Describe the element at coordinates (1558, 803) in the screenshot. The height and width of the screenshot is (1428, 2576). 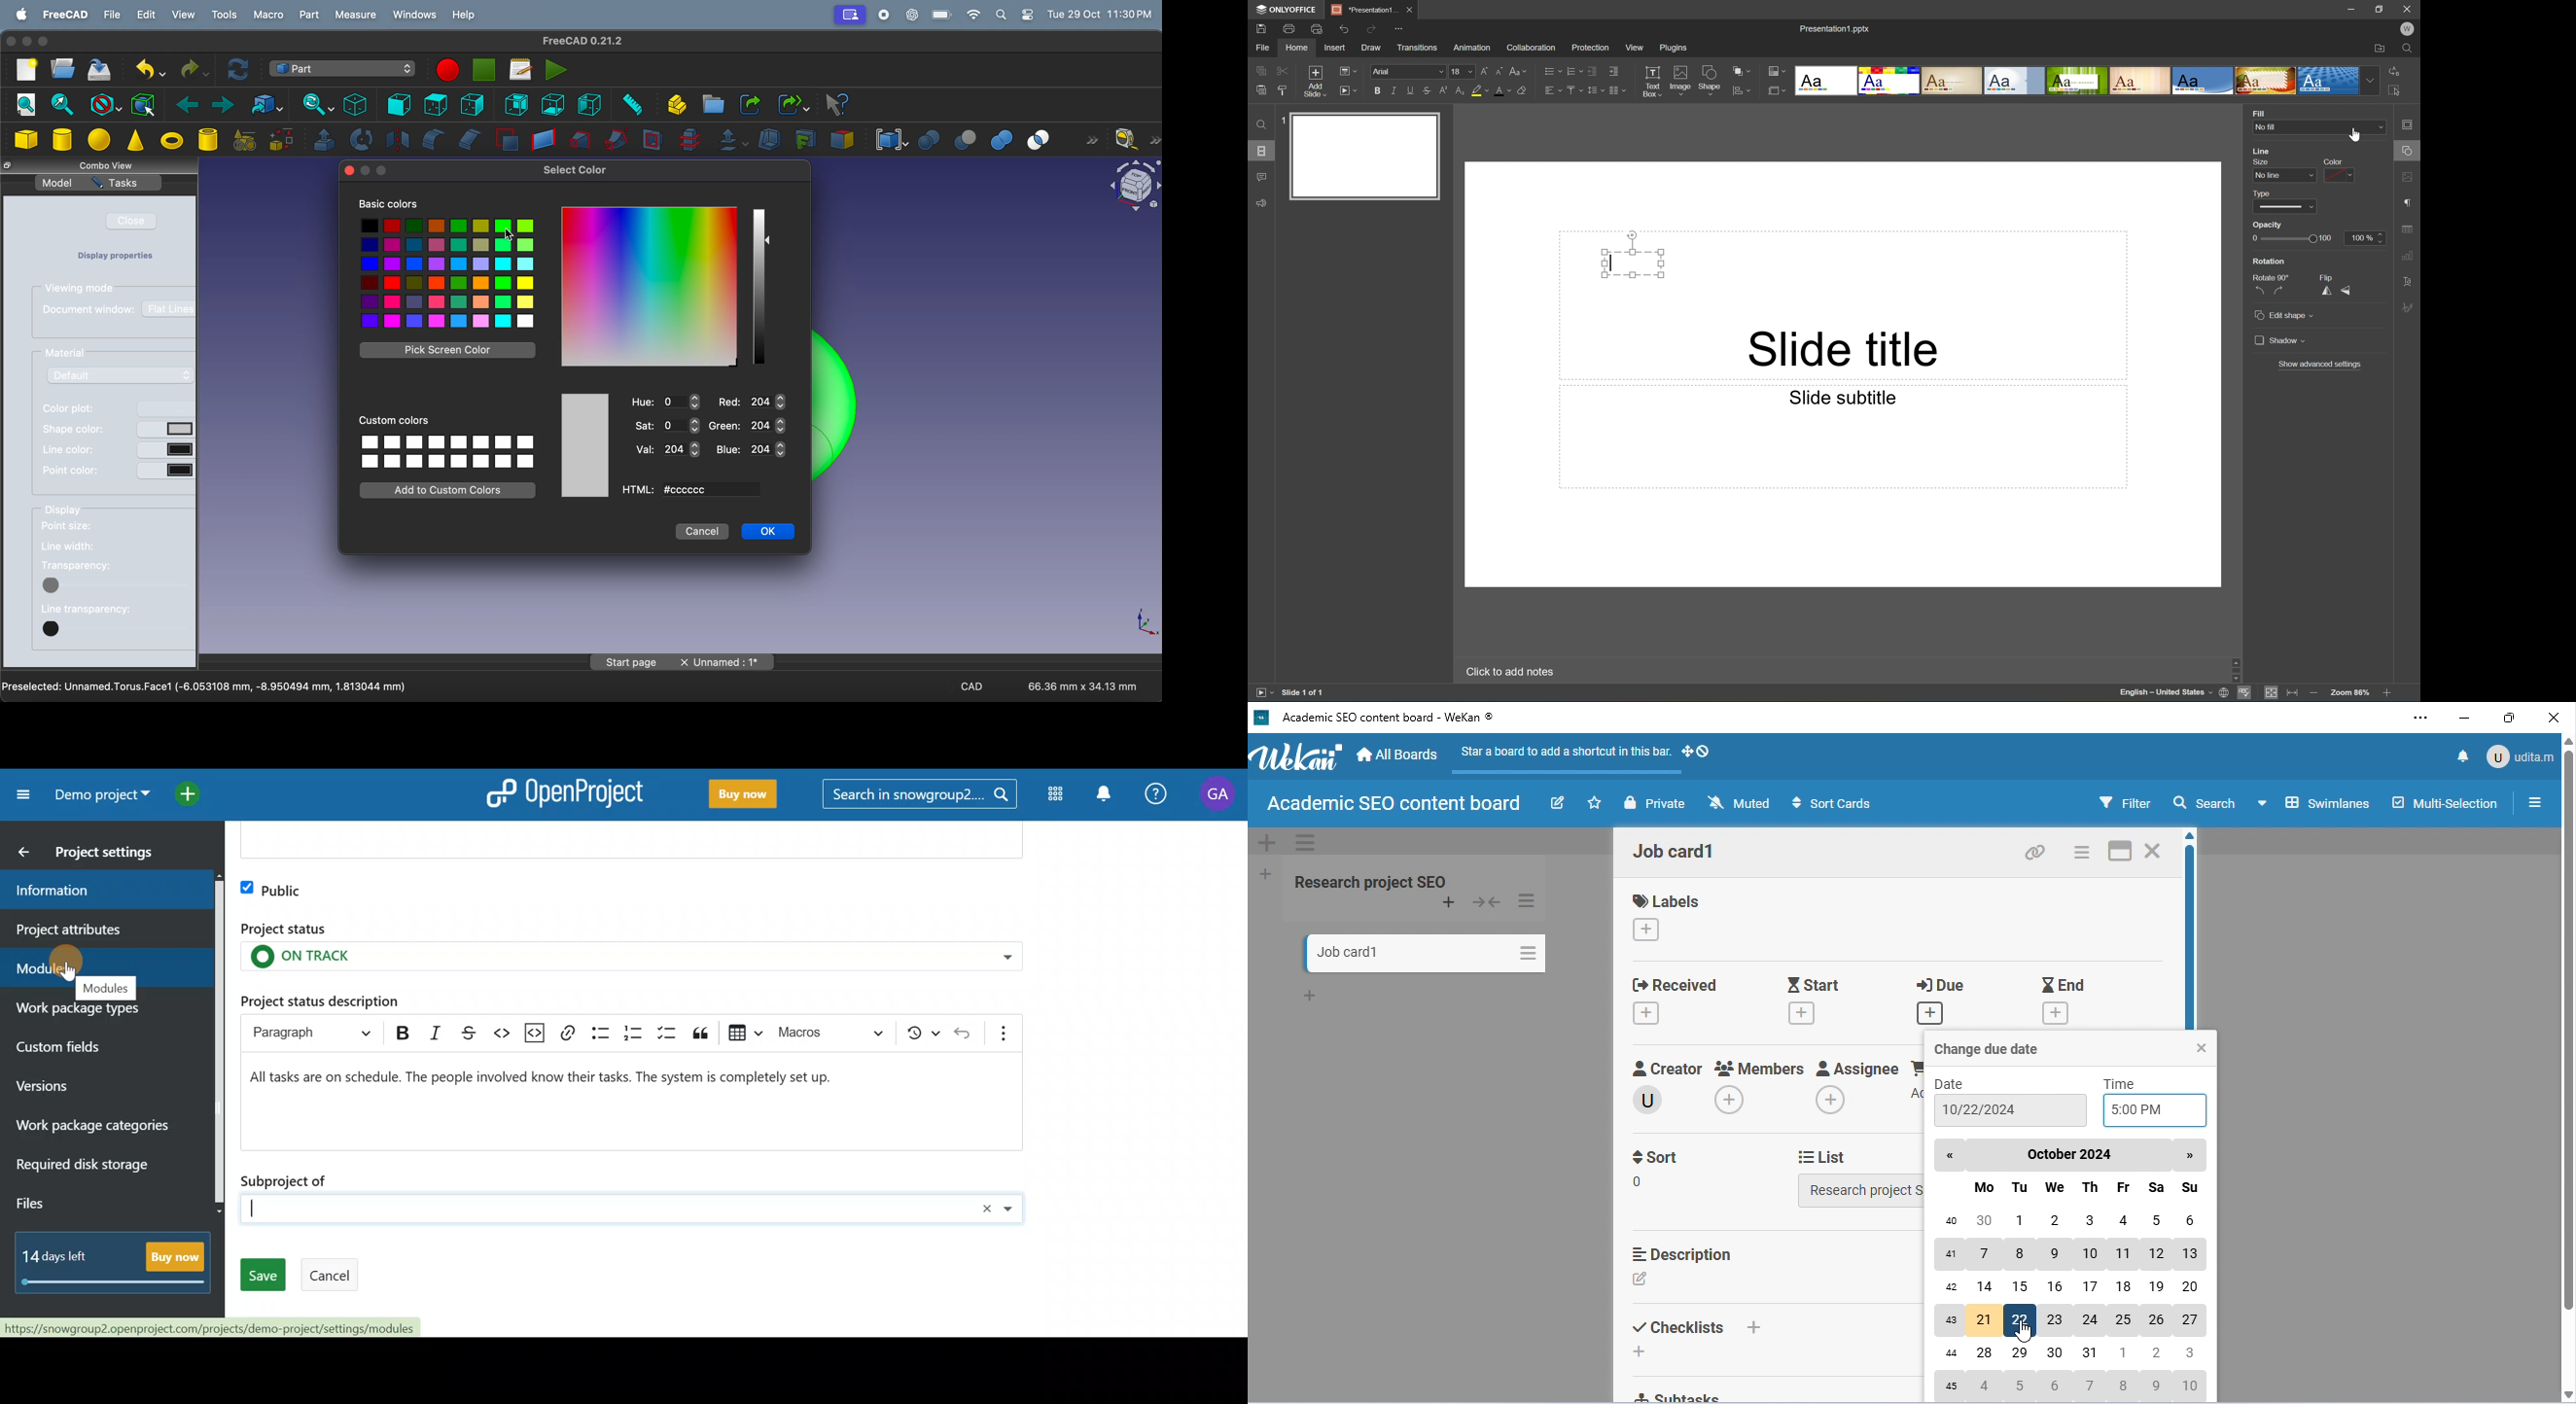
I see `edit` at that location.